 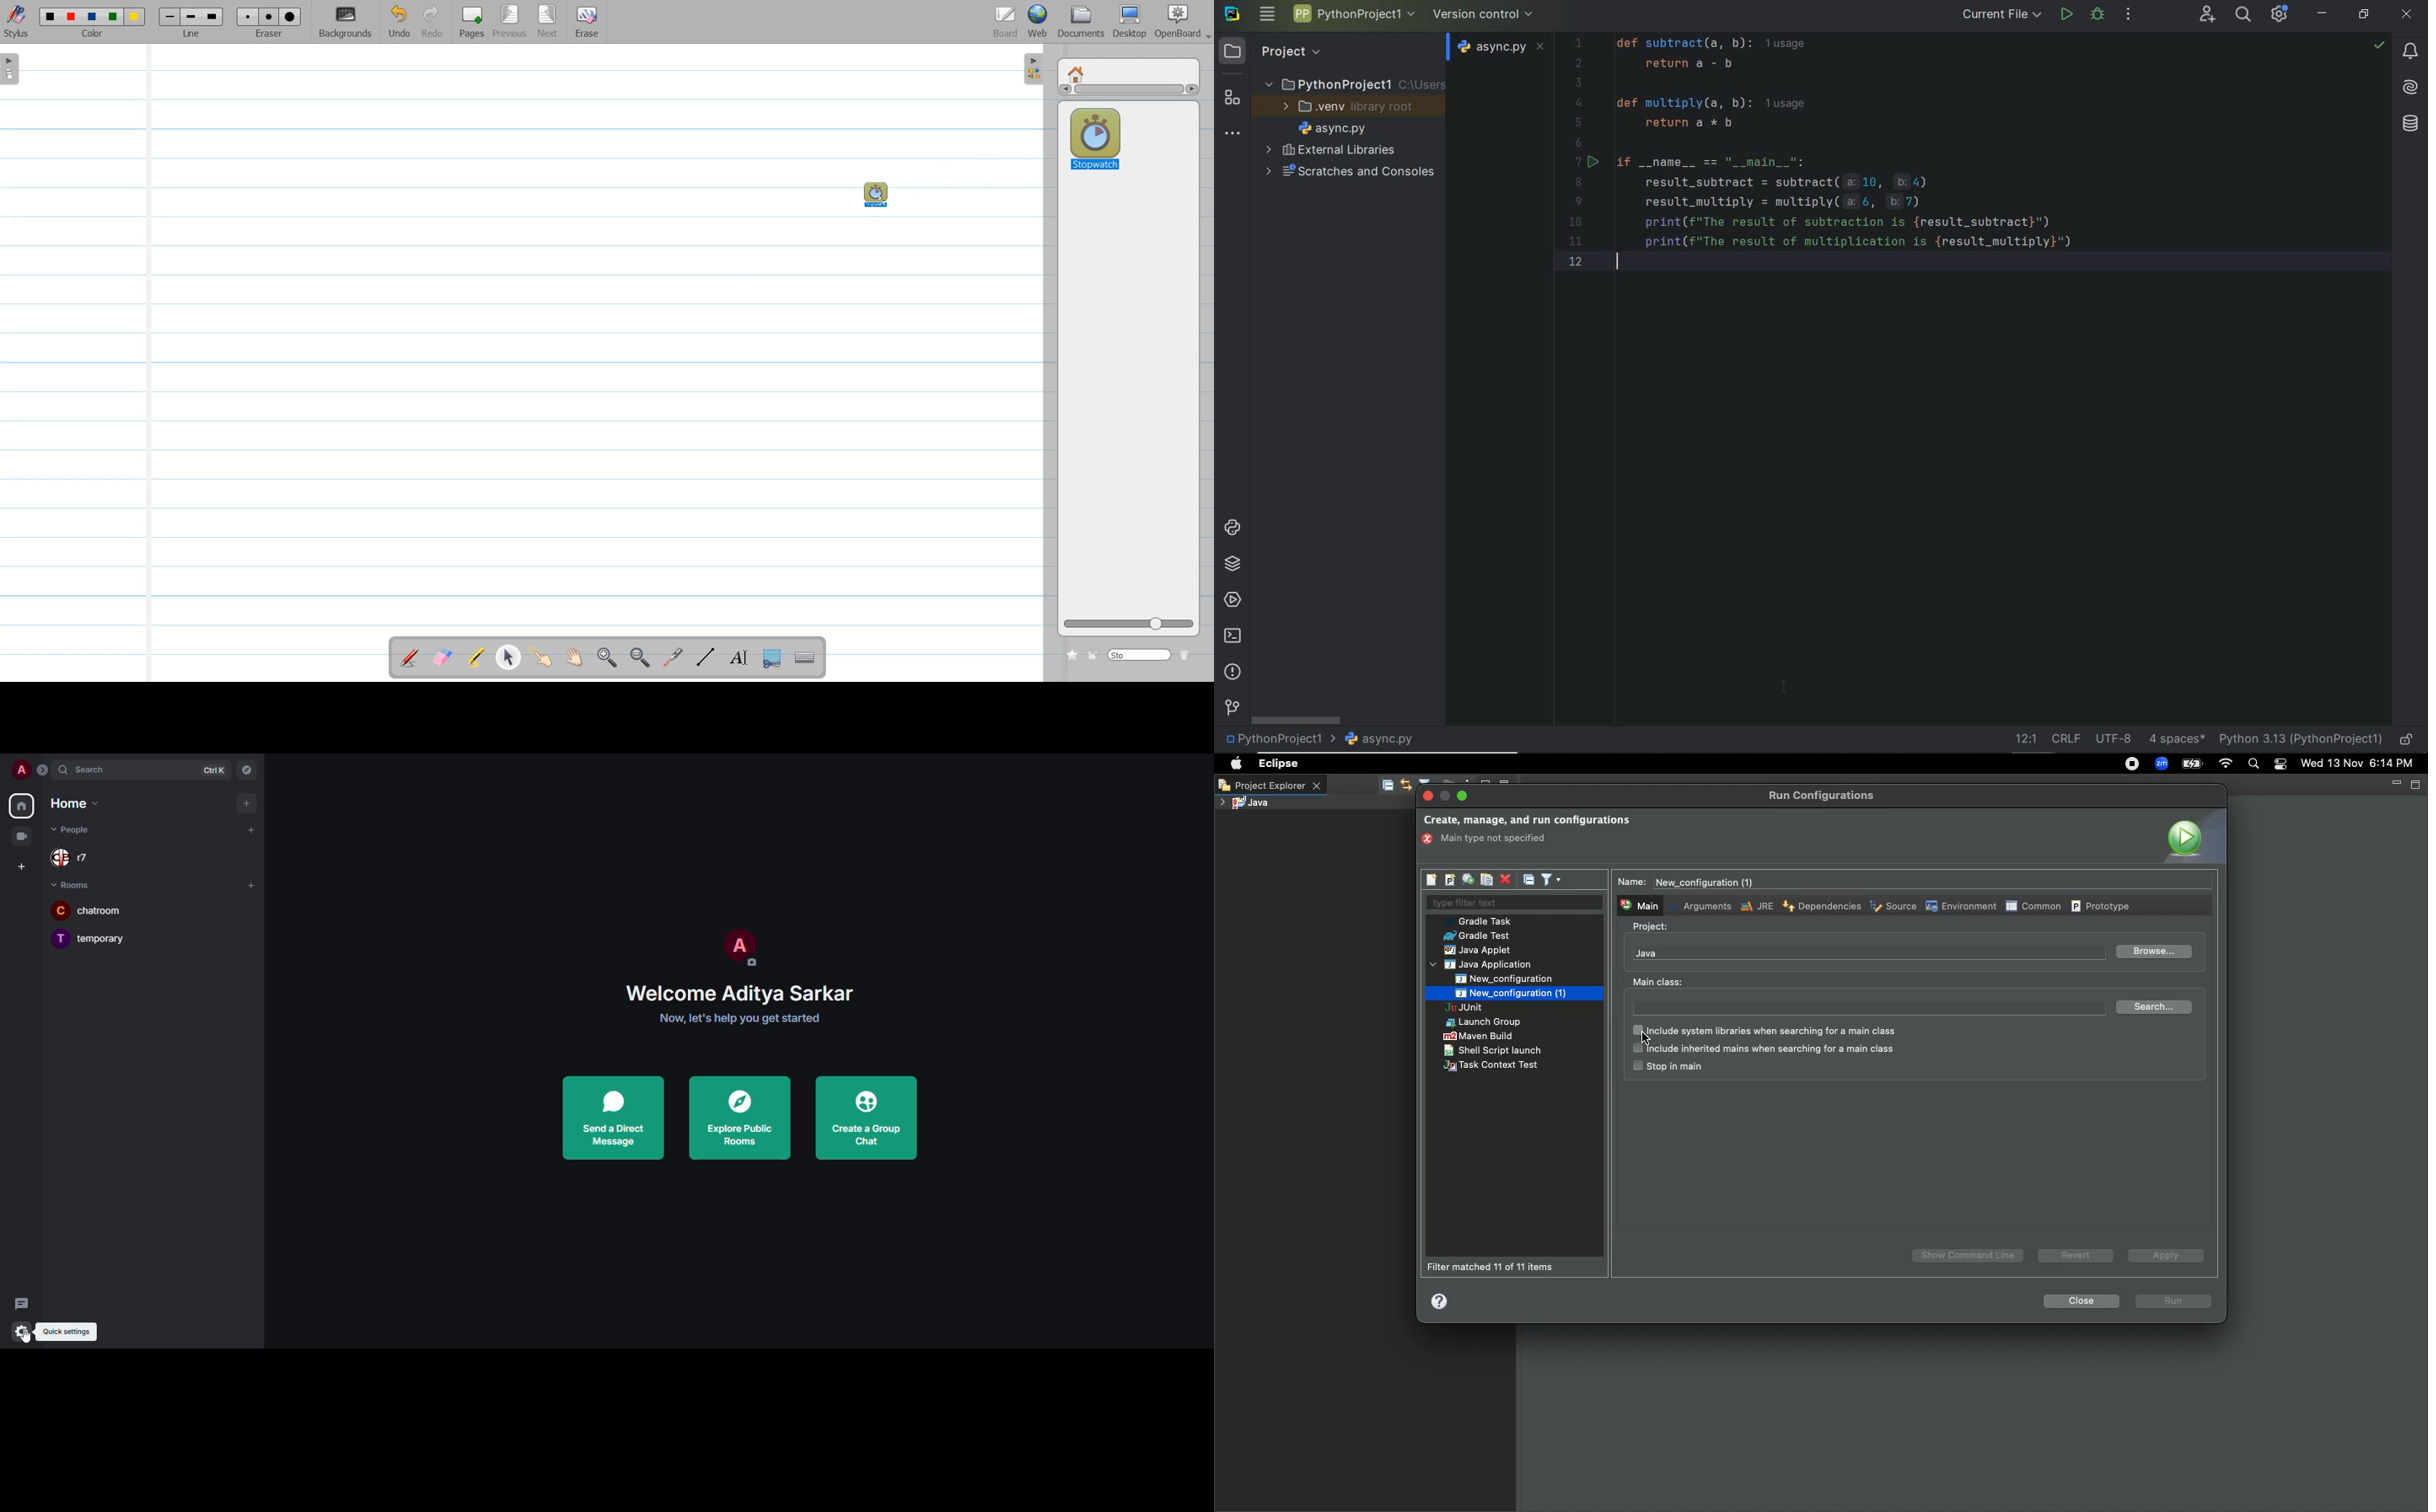 I want to click on expand, so click(x=42, y=769).